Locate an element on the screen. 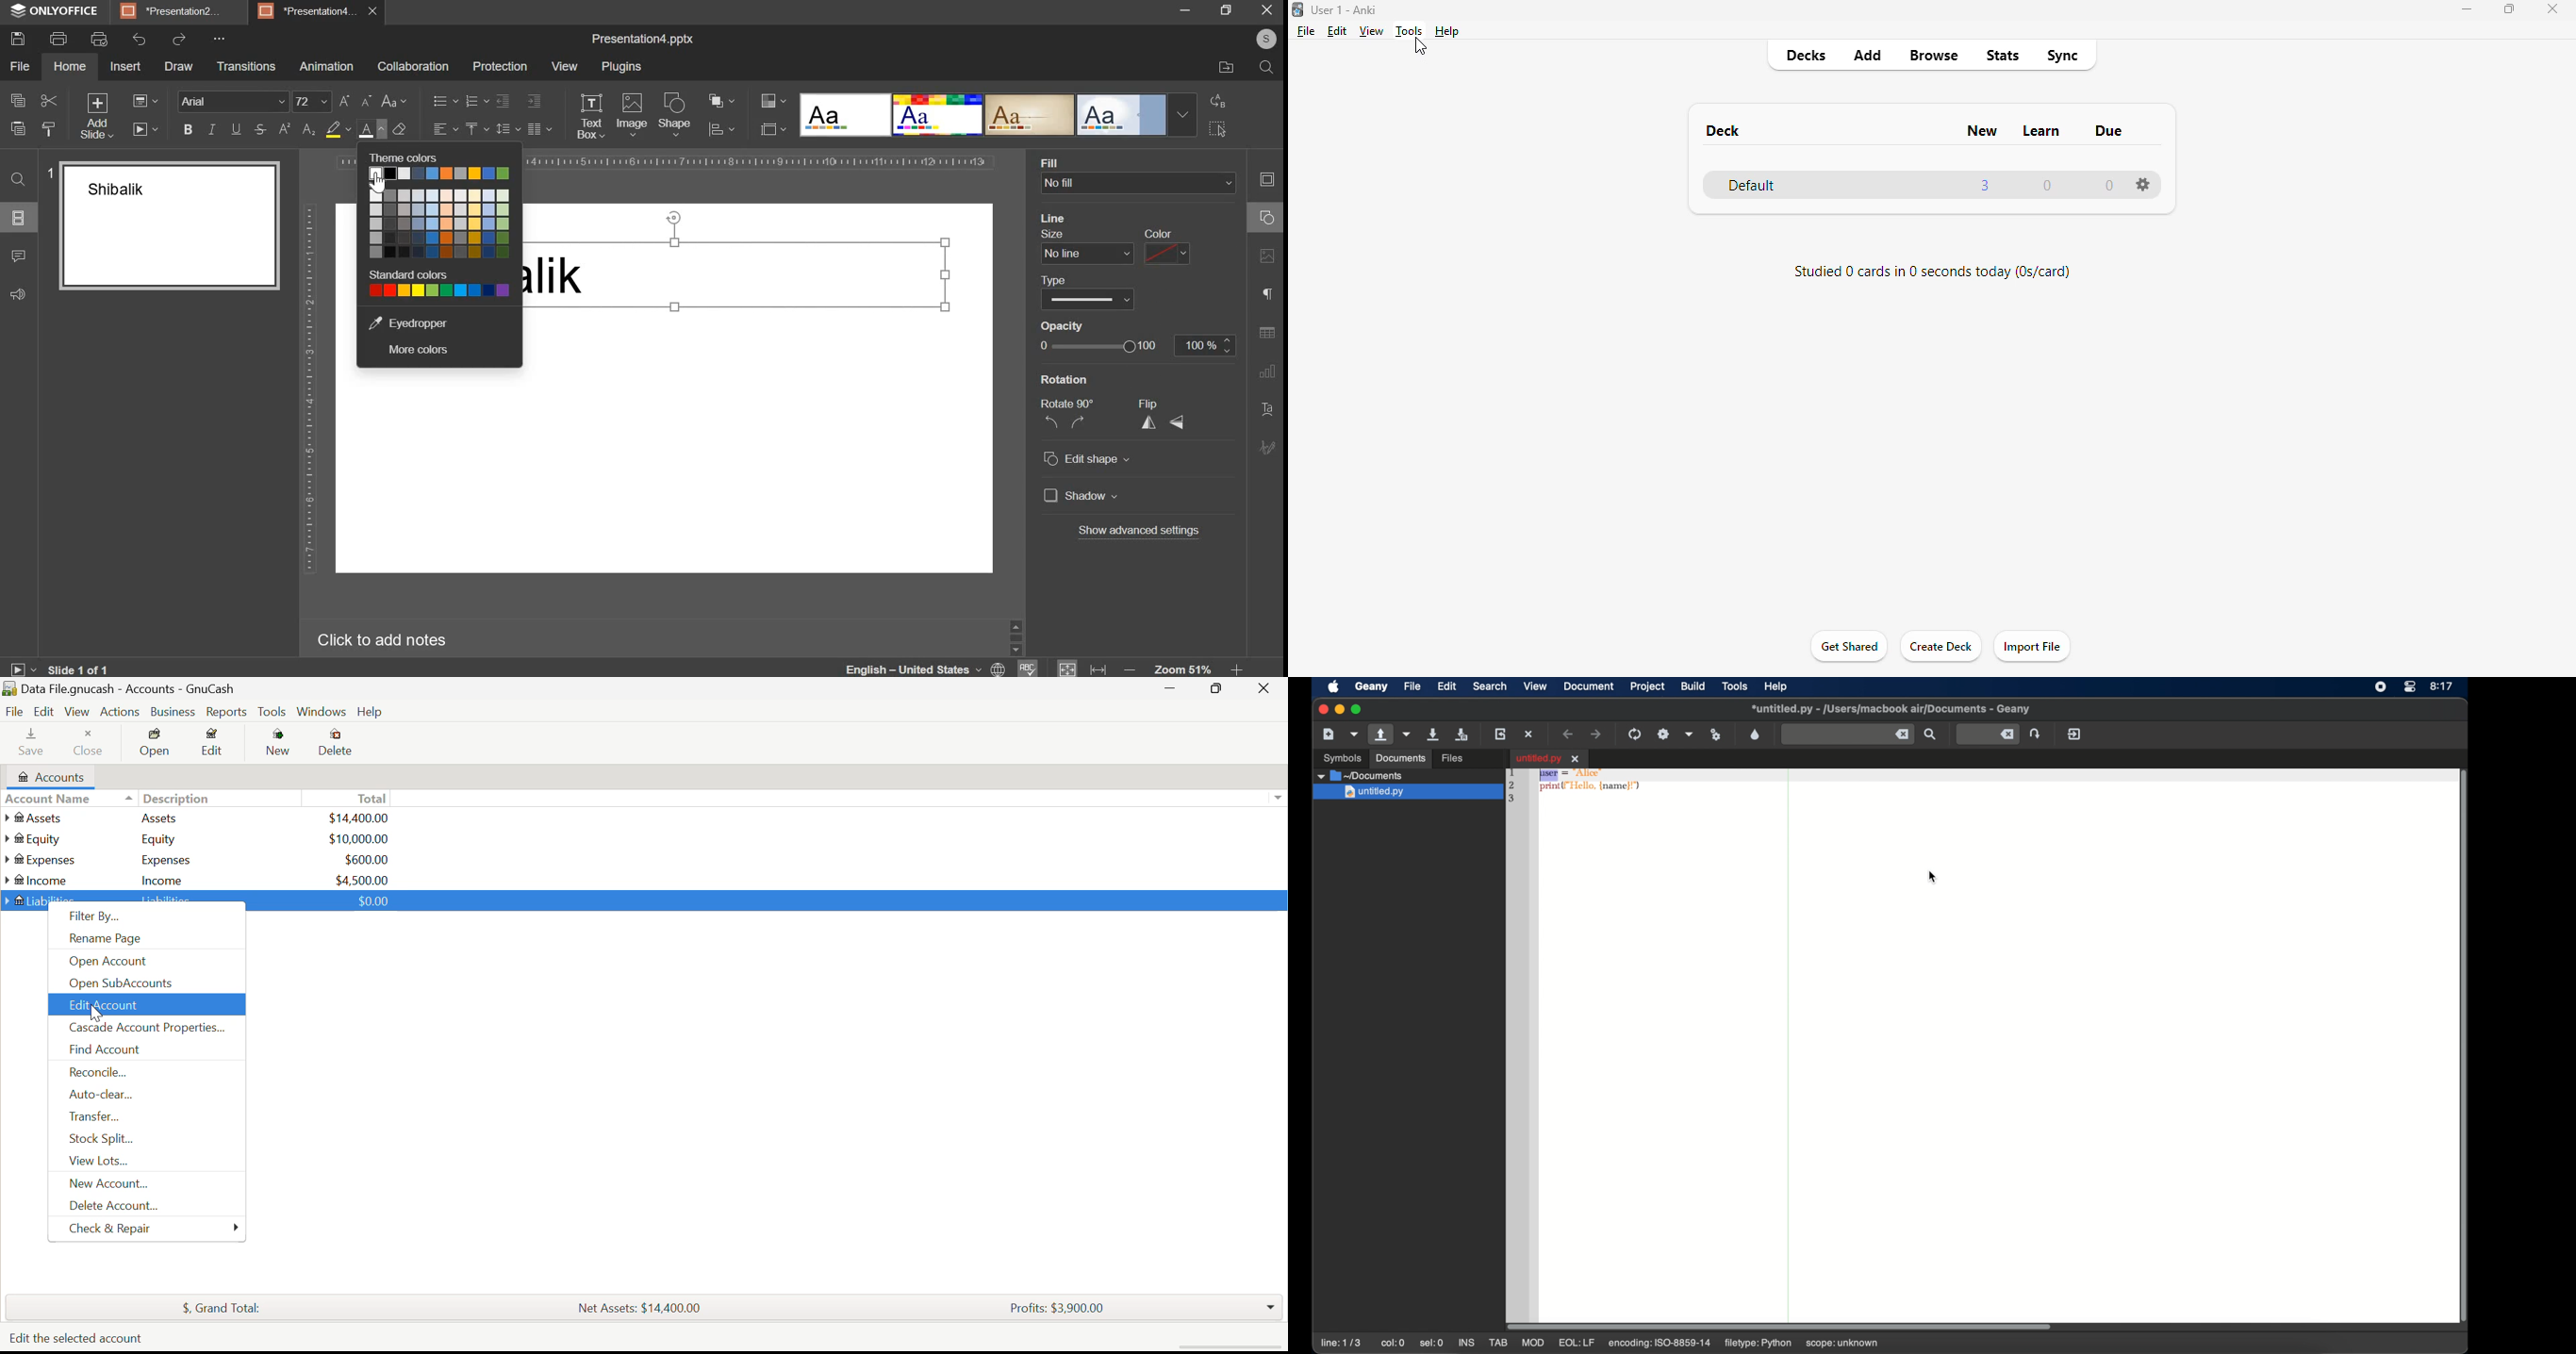 The width and height of the screenshot is (2576, 1372). bullets is located at coordinates (445, 101).